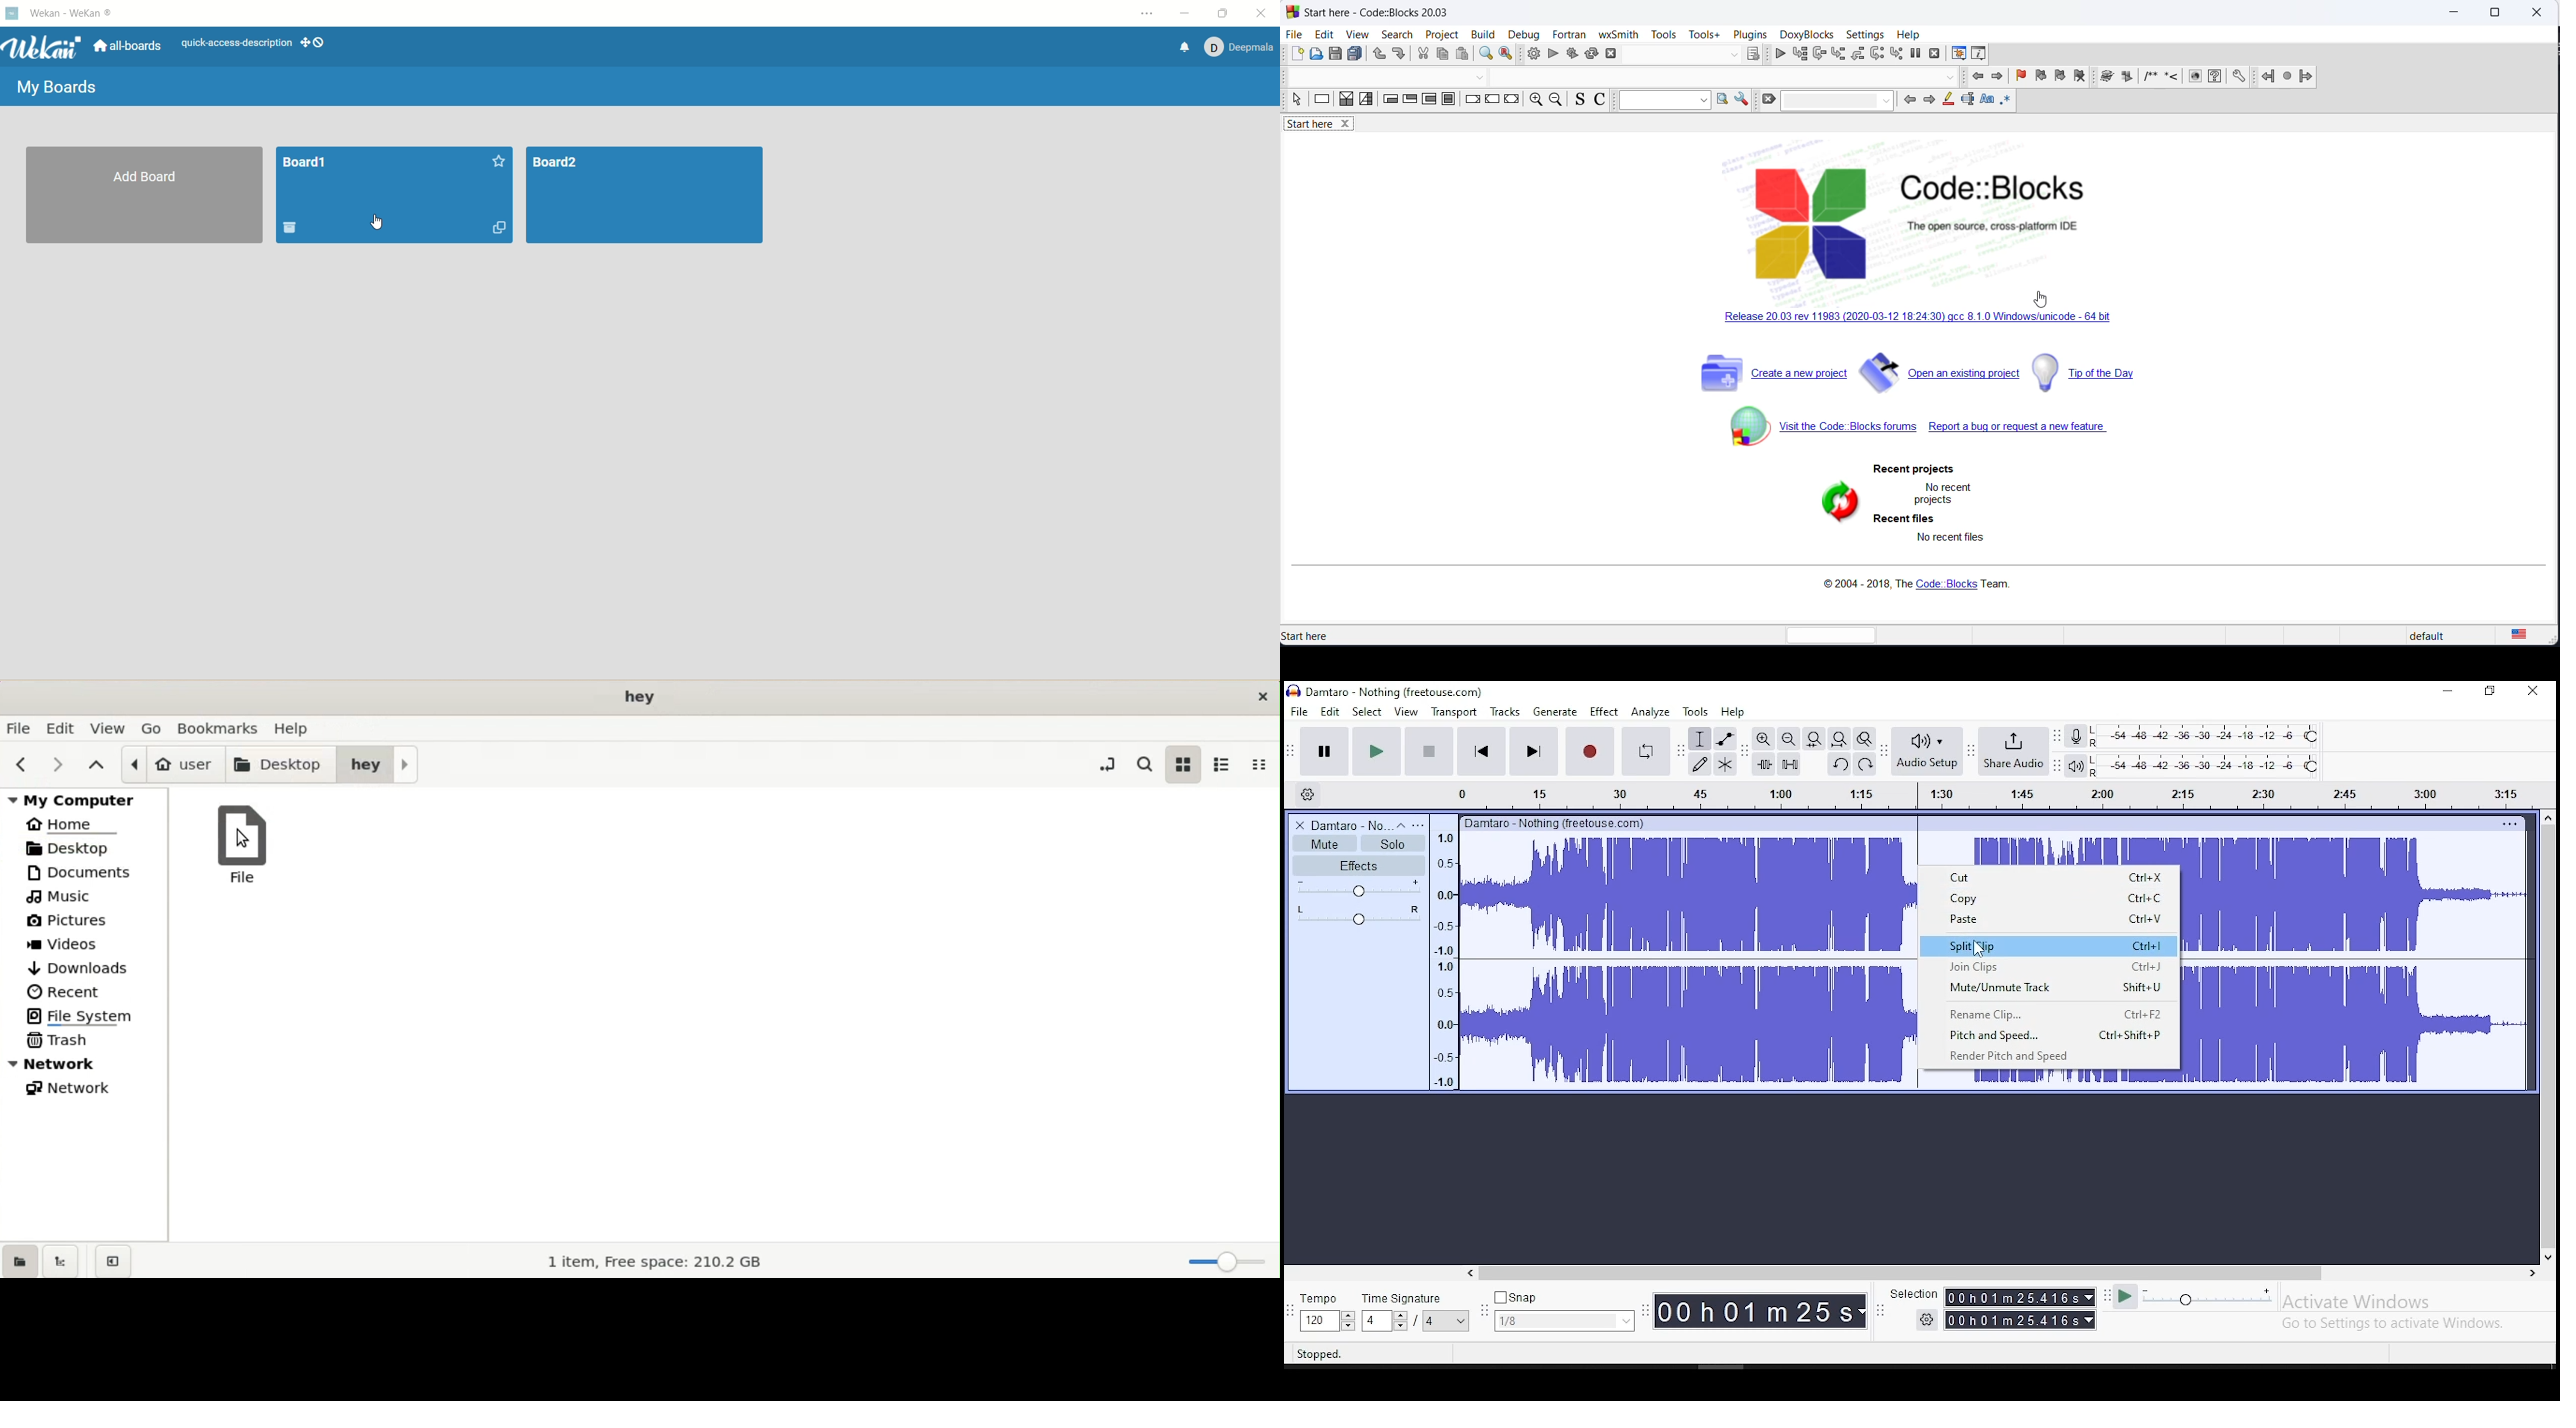 This screenshot has width=2576, height=1428. I want to click on multi tool, so click(1724, 764).